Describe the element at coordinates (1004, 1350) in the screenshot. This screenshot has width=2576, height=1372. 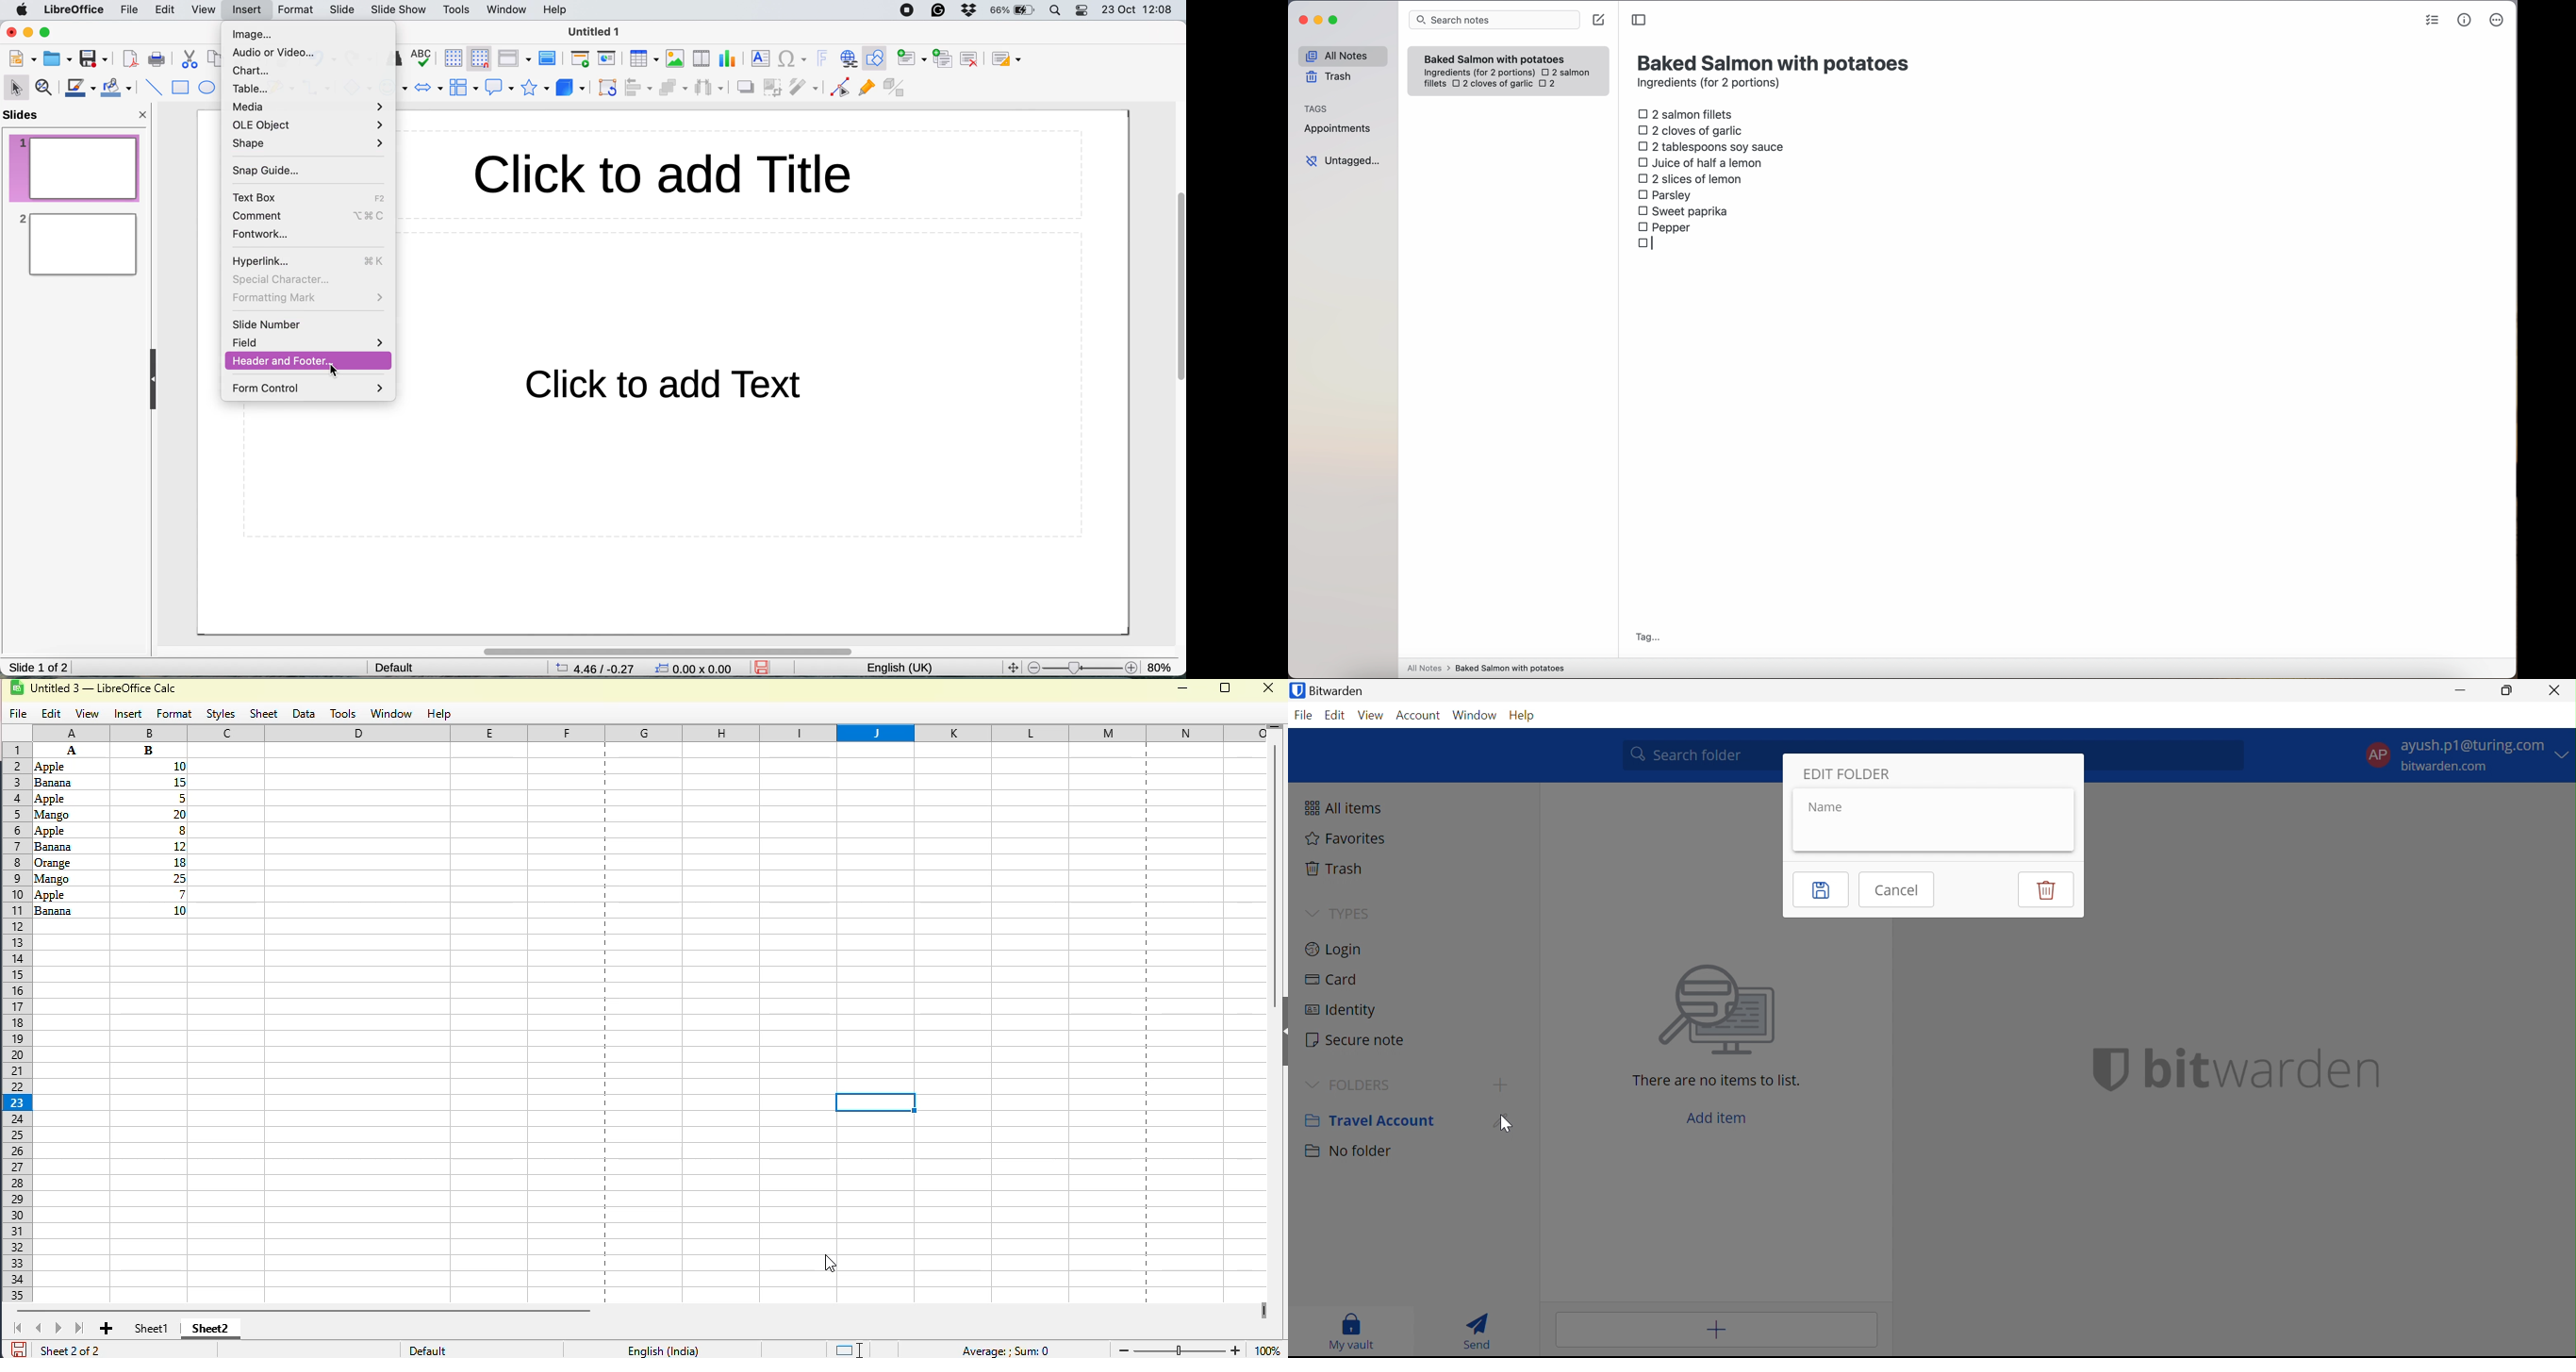
I see `Average ; Sum 0` at that location.